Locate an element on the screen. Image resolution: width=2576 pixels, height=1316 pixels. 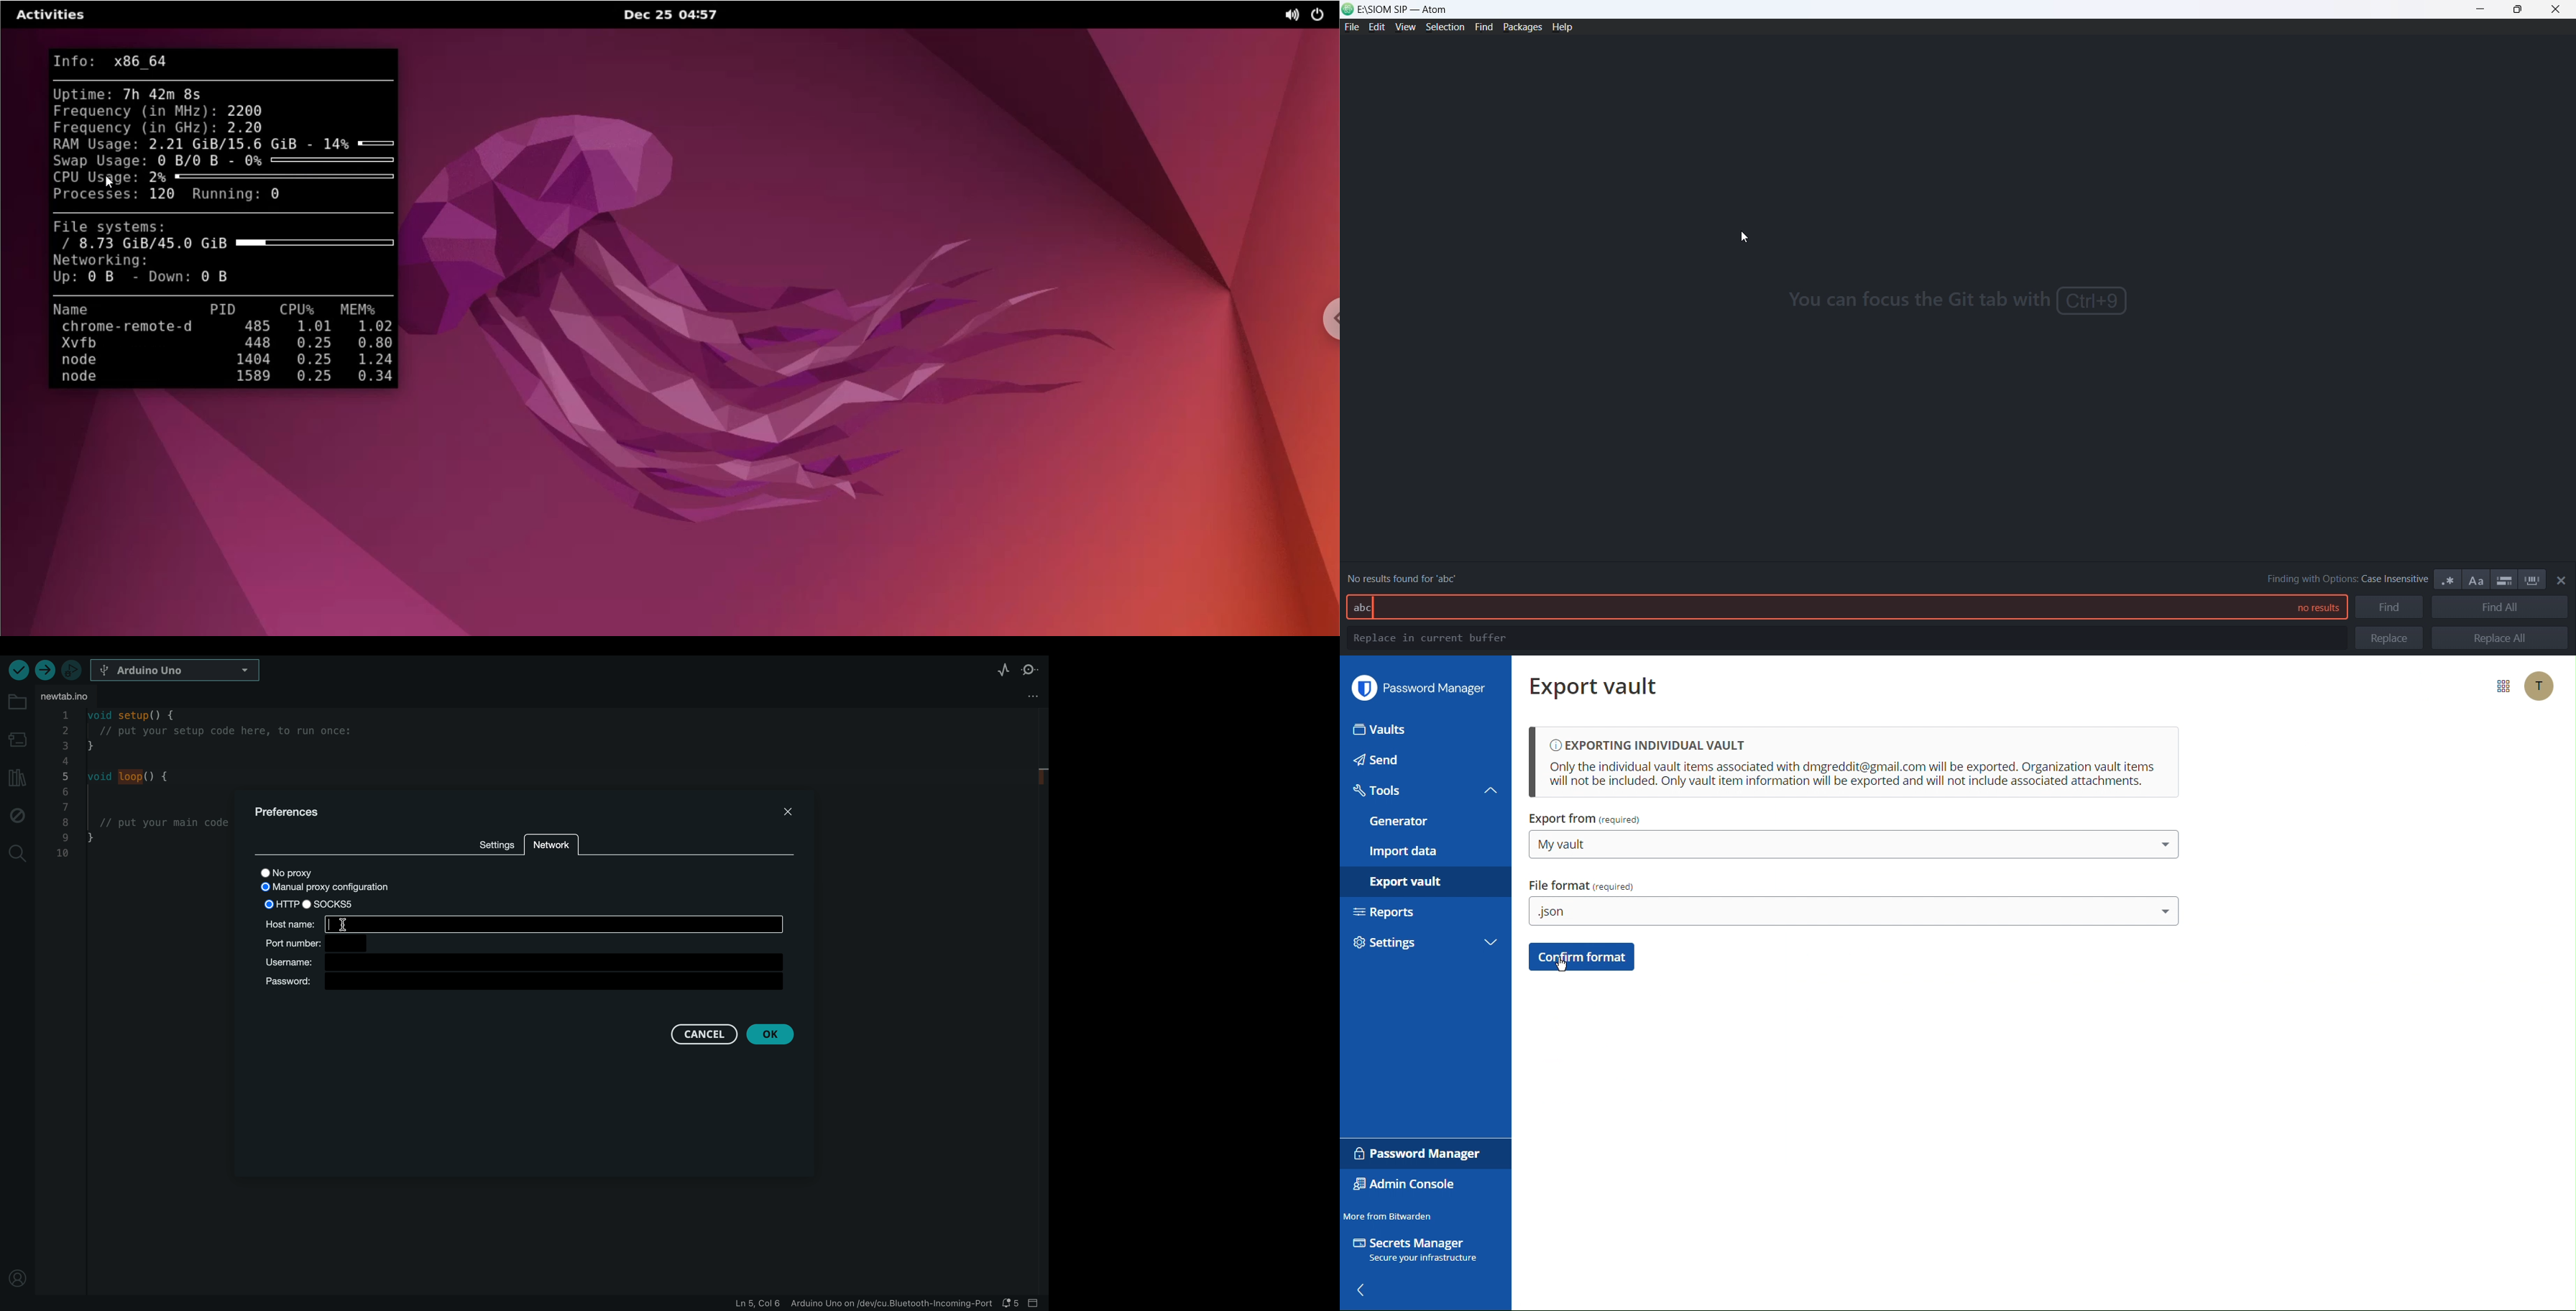
close panel is located at coordinates (2562, 581).